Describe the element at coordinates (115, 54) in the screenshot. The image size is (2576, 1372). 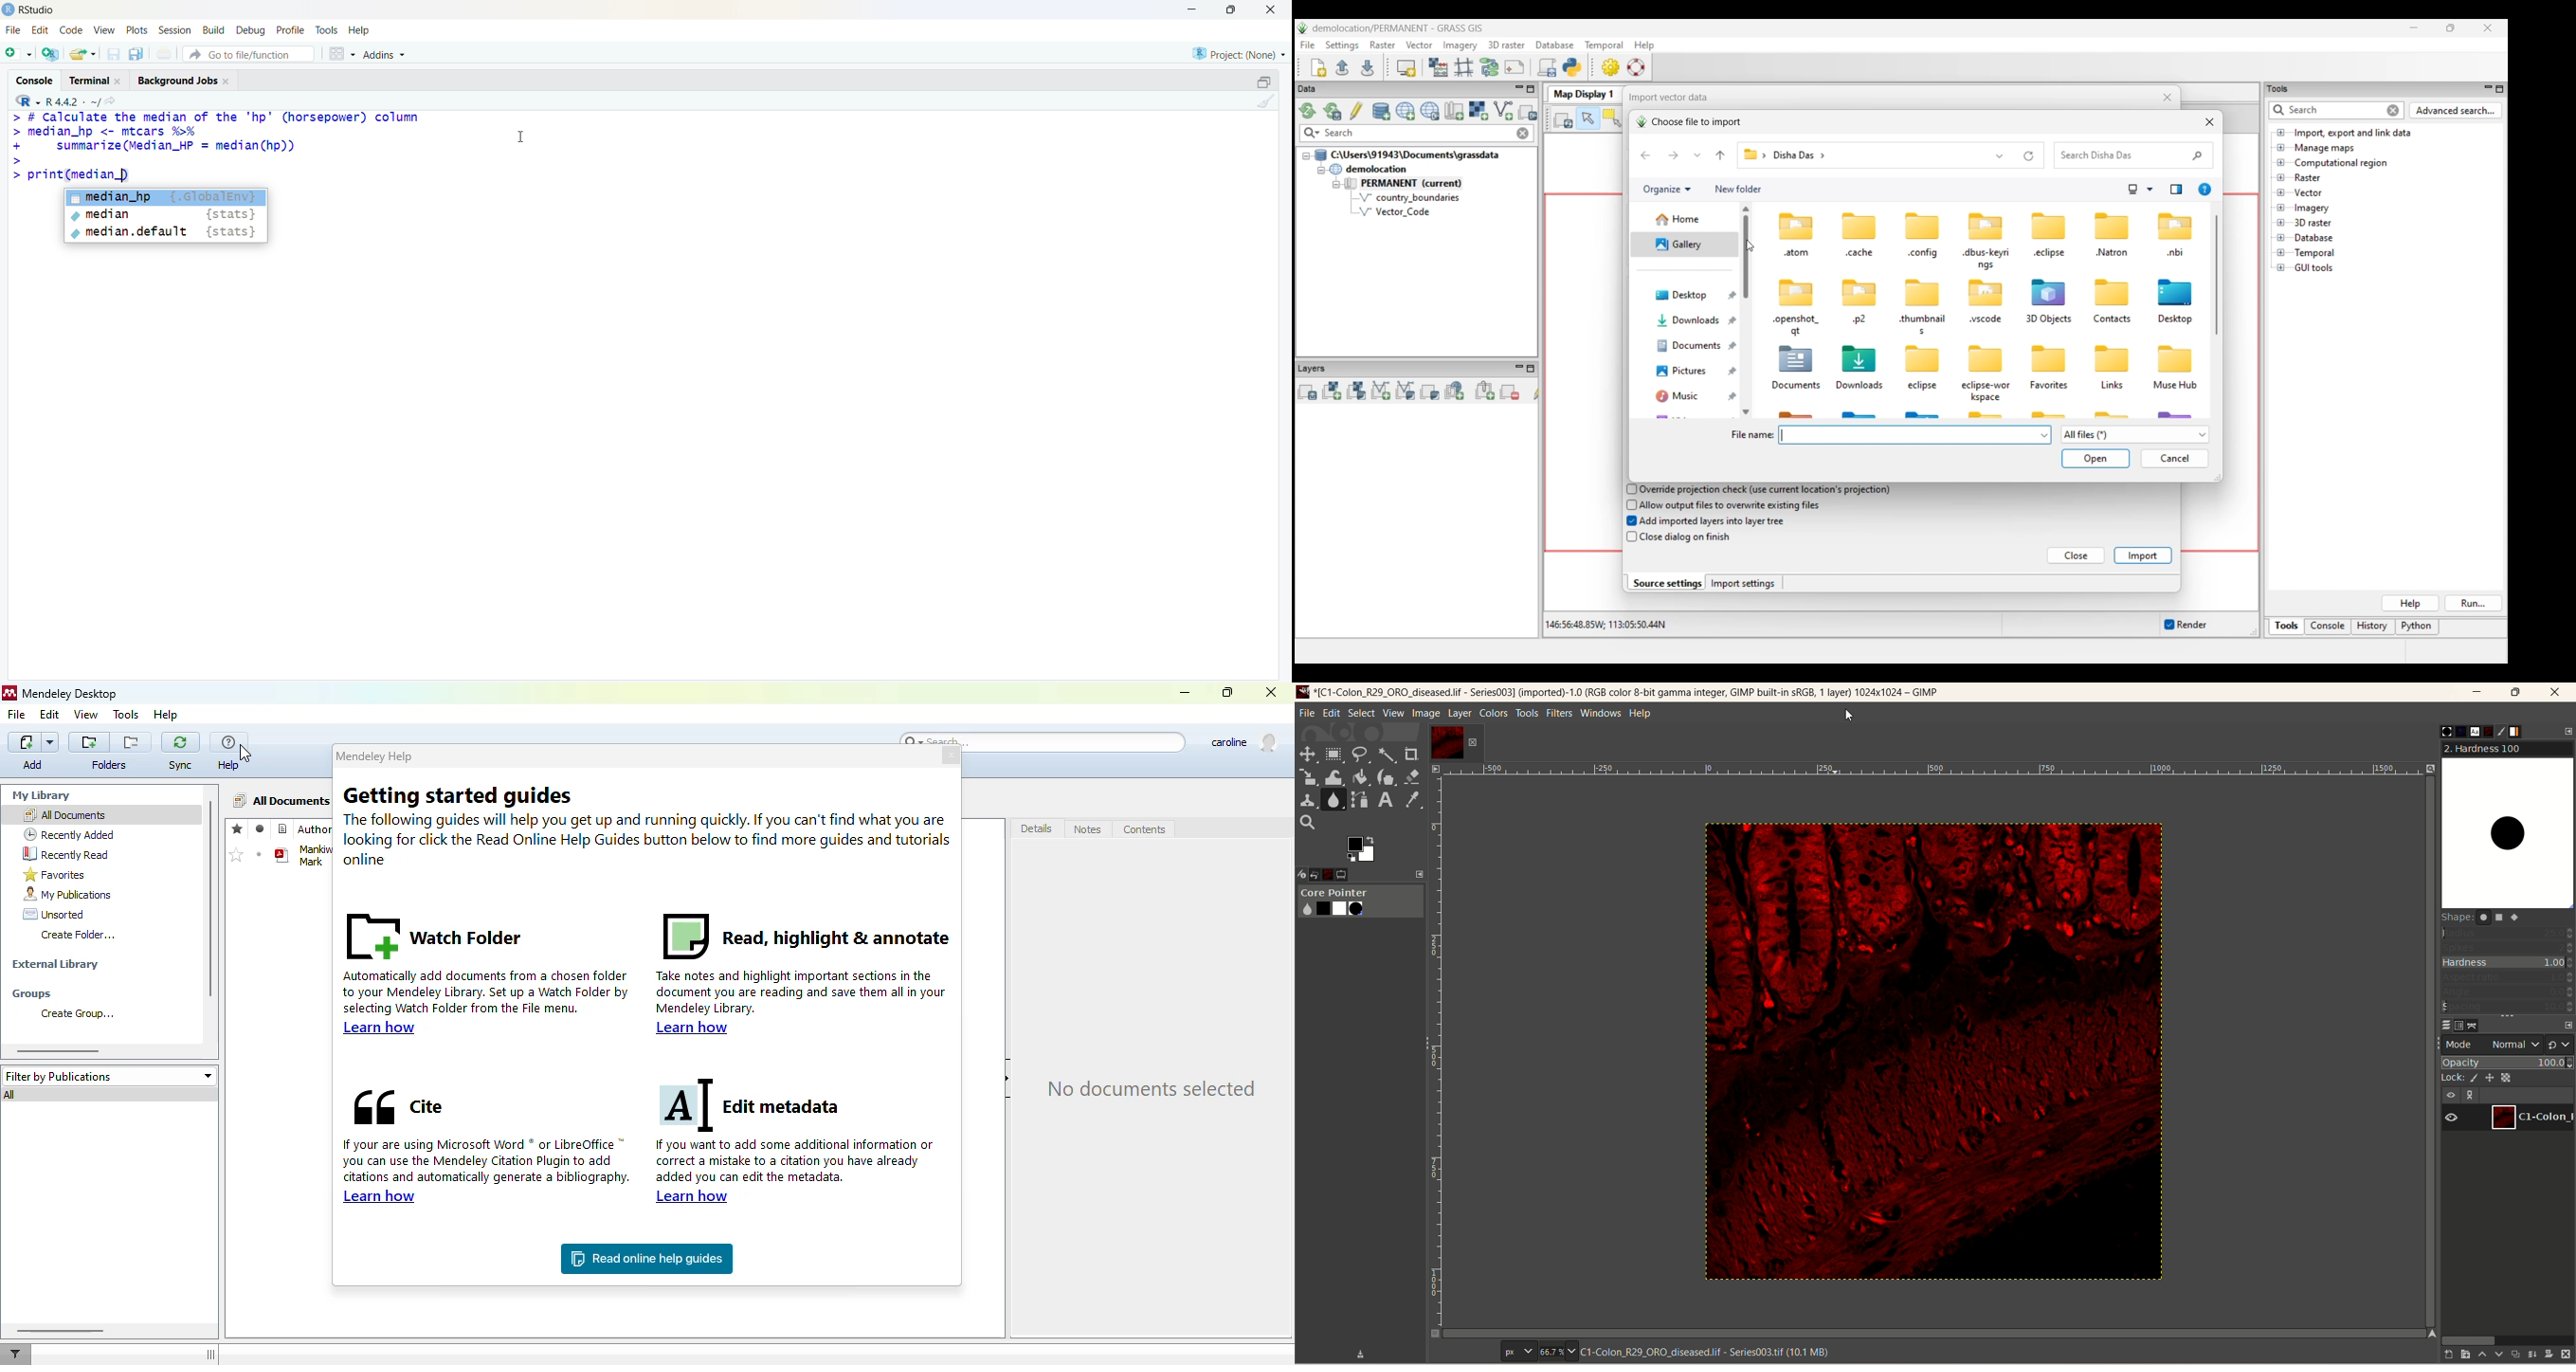
I see `save` at that location.